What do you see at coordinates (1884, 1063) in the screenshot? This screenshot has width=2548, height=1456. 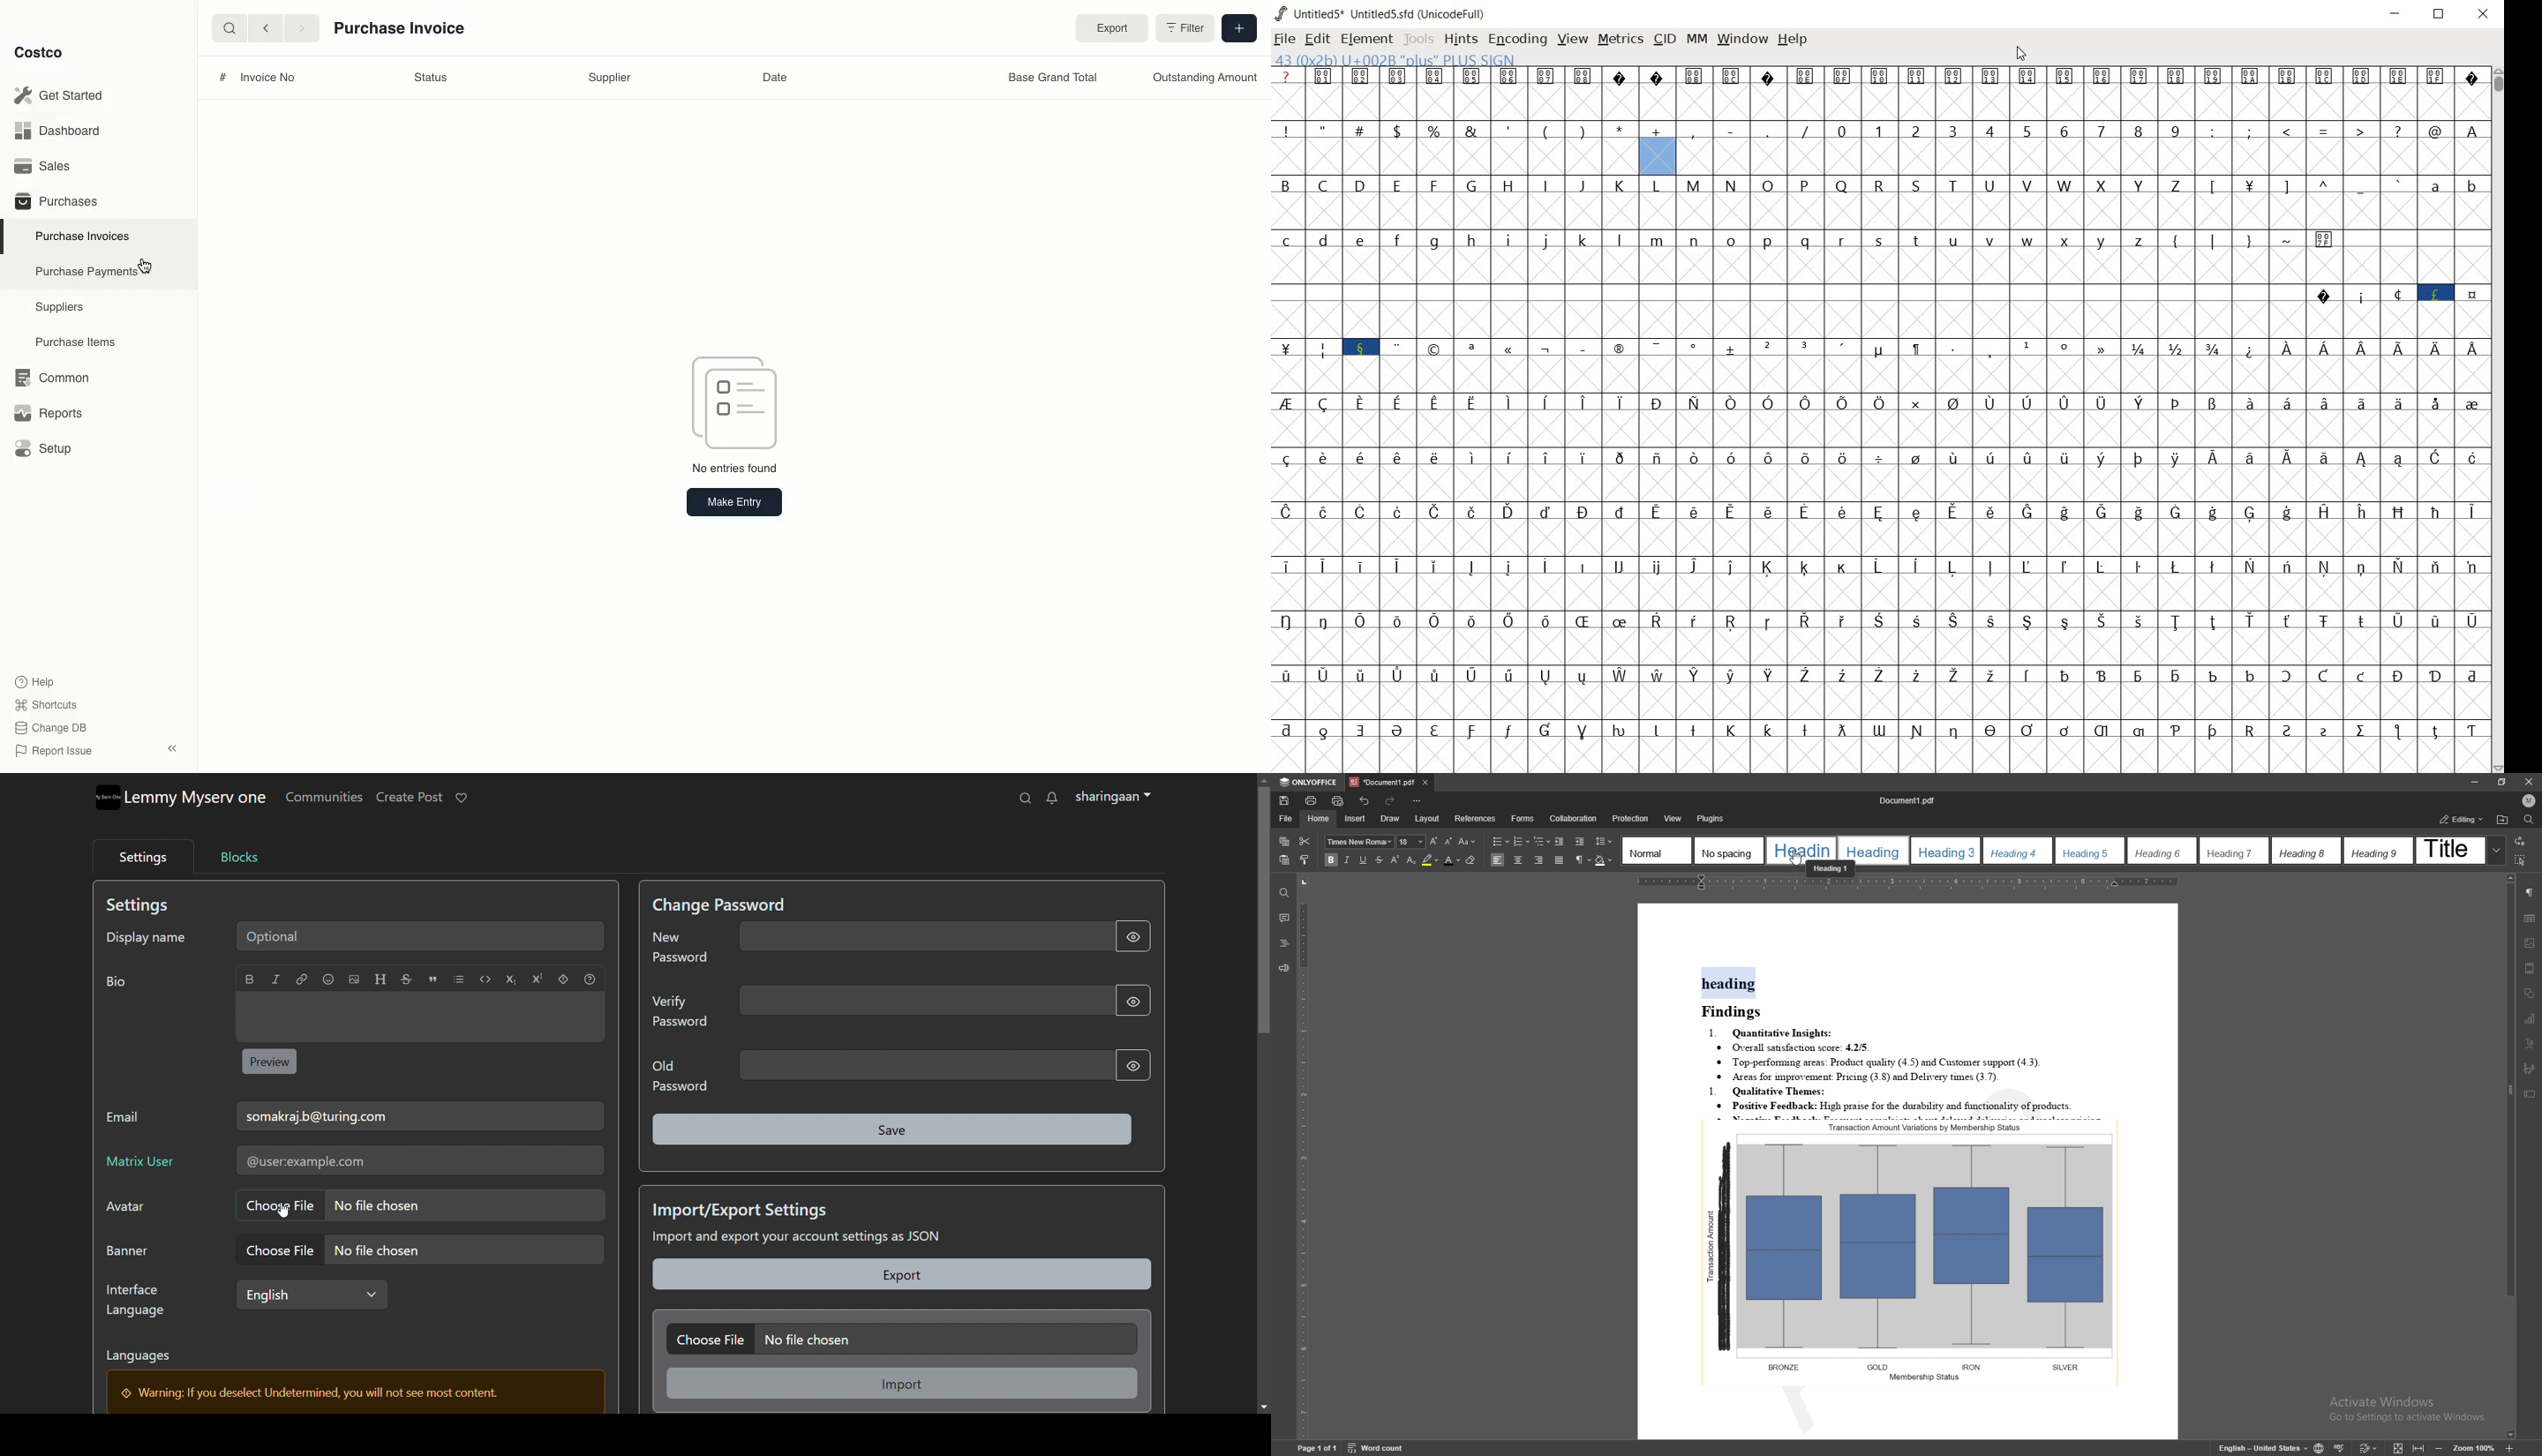 I see `® Top-performung areas: Product quality (4.5) and Customer support (4.3).` at bounding box center [1884, 1063].